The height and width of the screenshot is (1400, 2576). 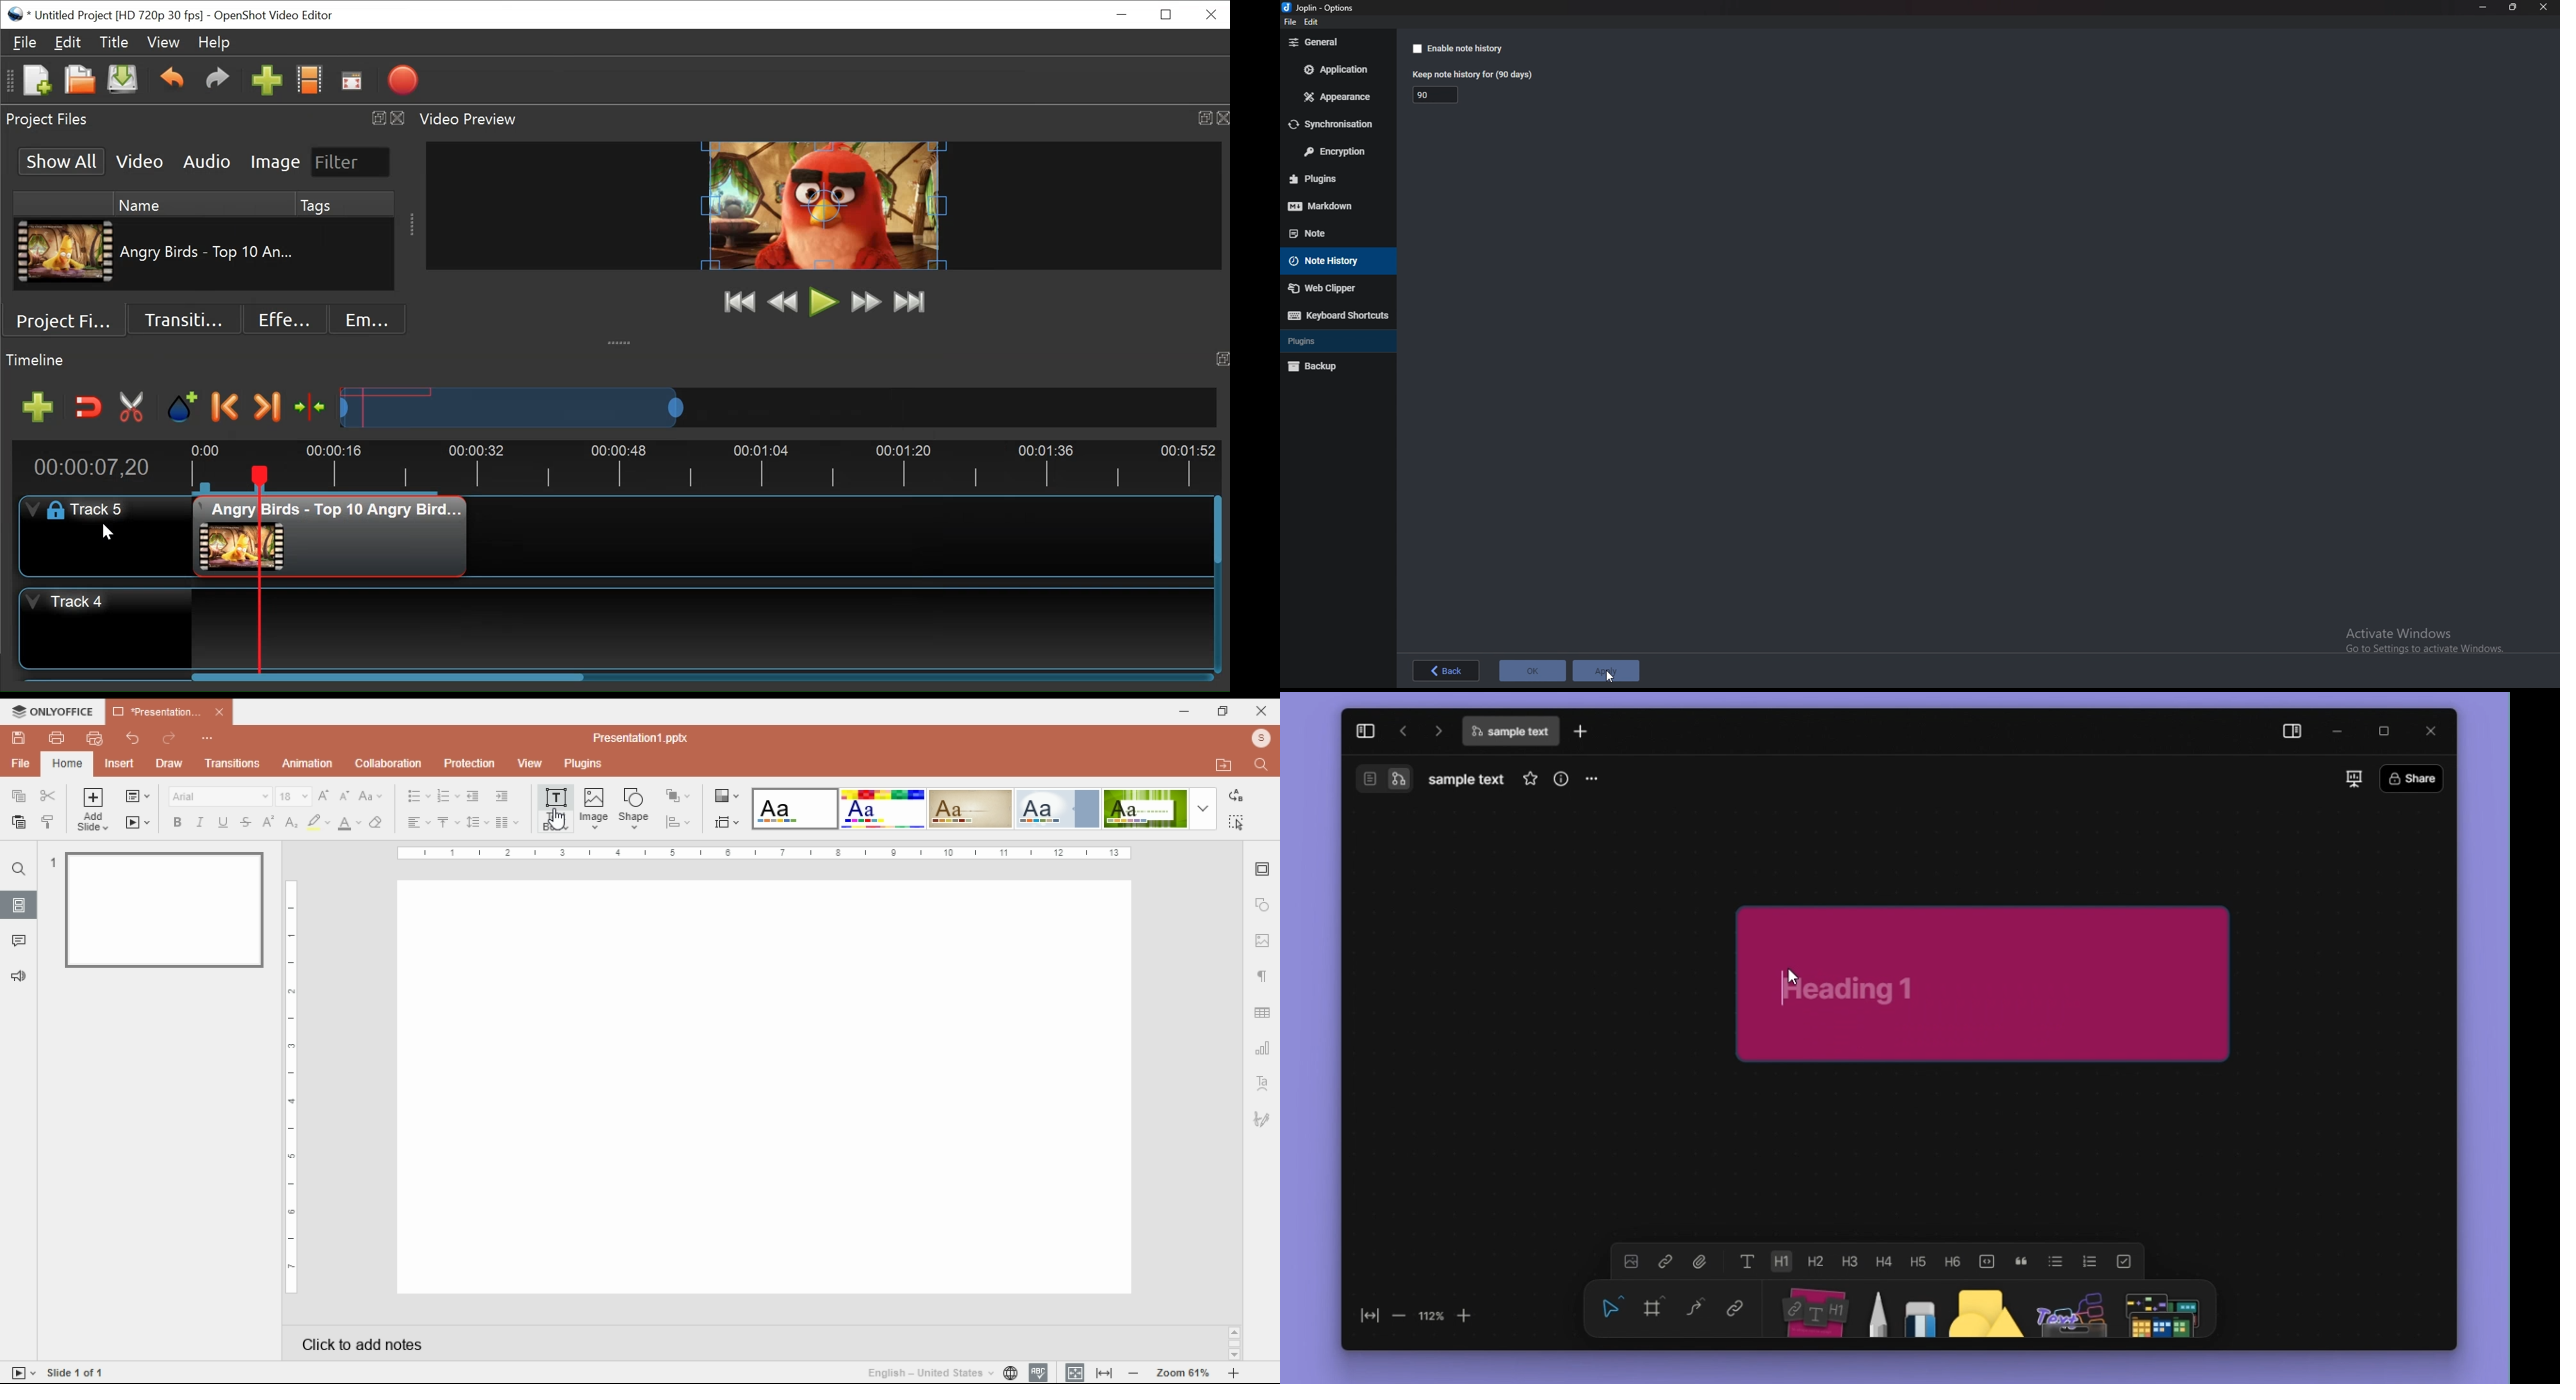 What do you see at coordinates (1335, 178) in the screenshot?
I see `Plugins` at bounding box center [1335, 178].